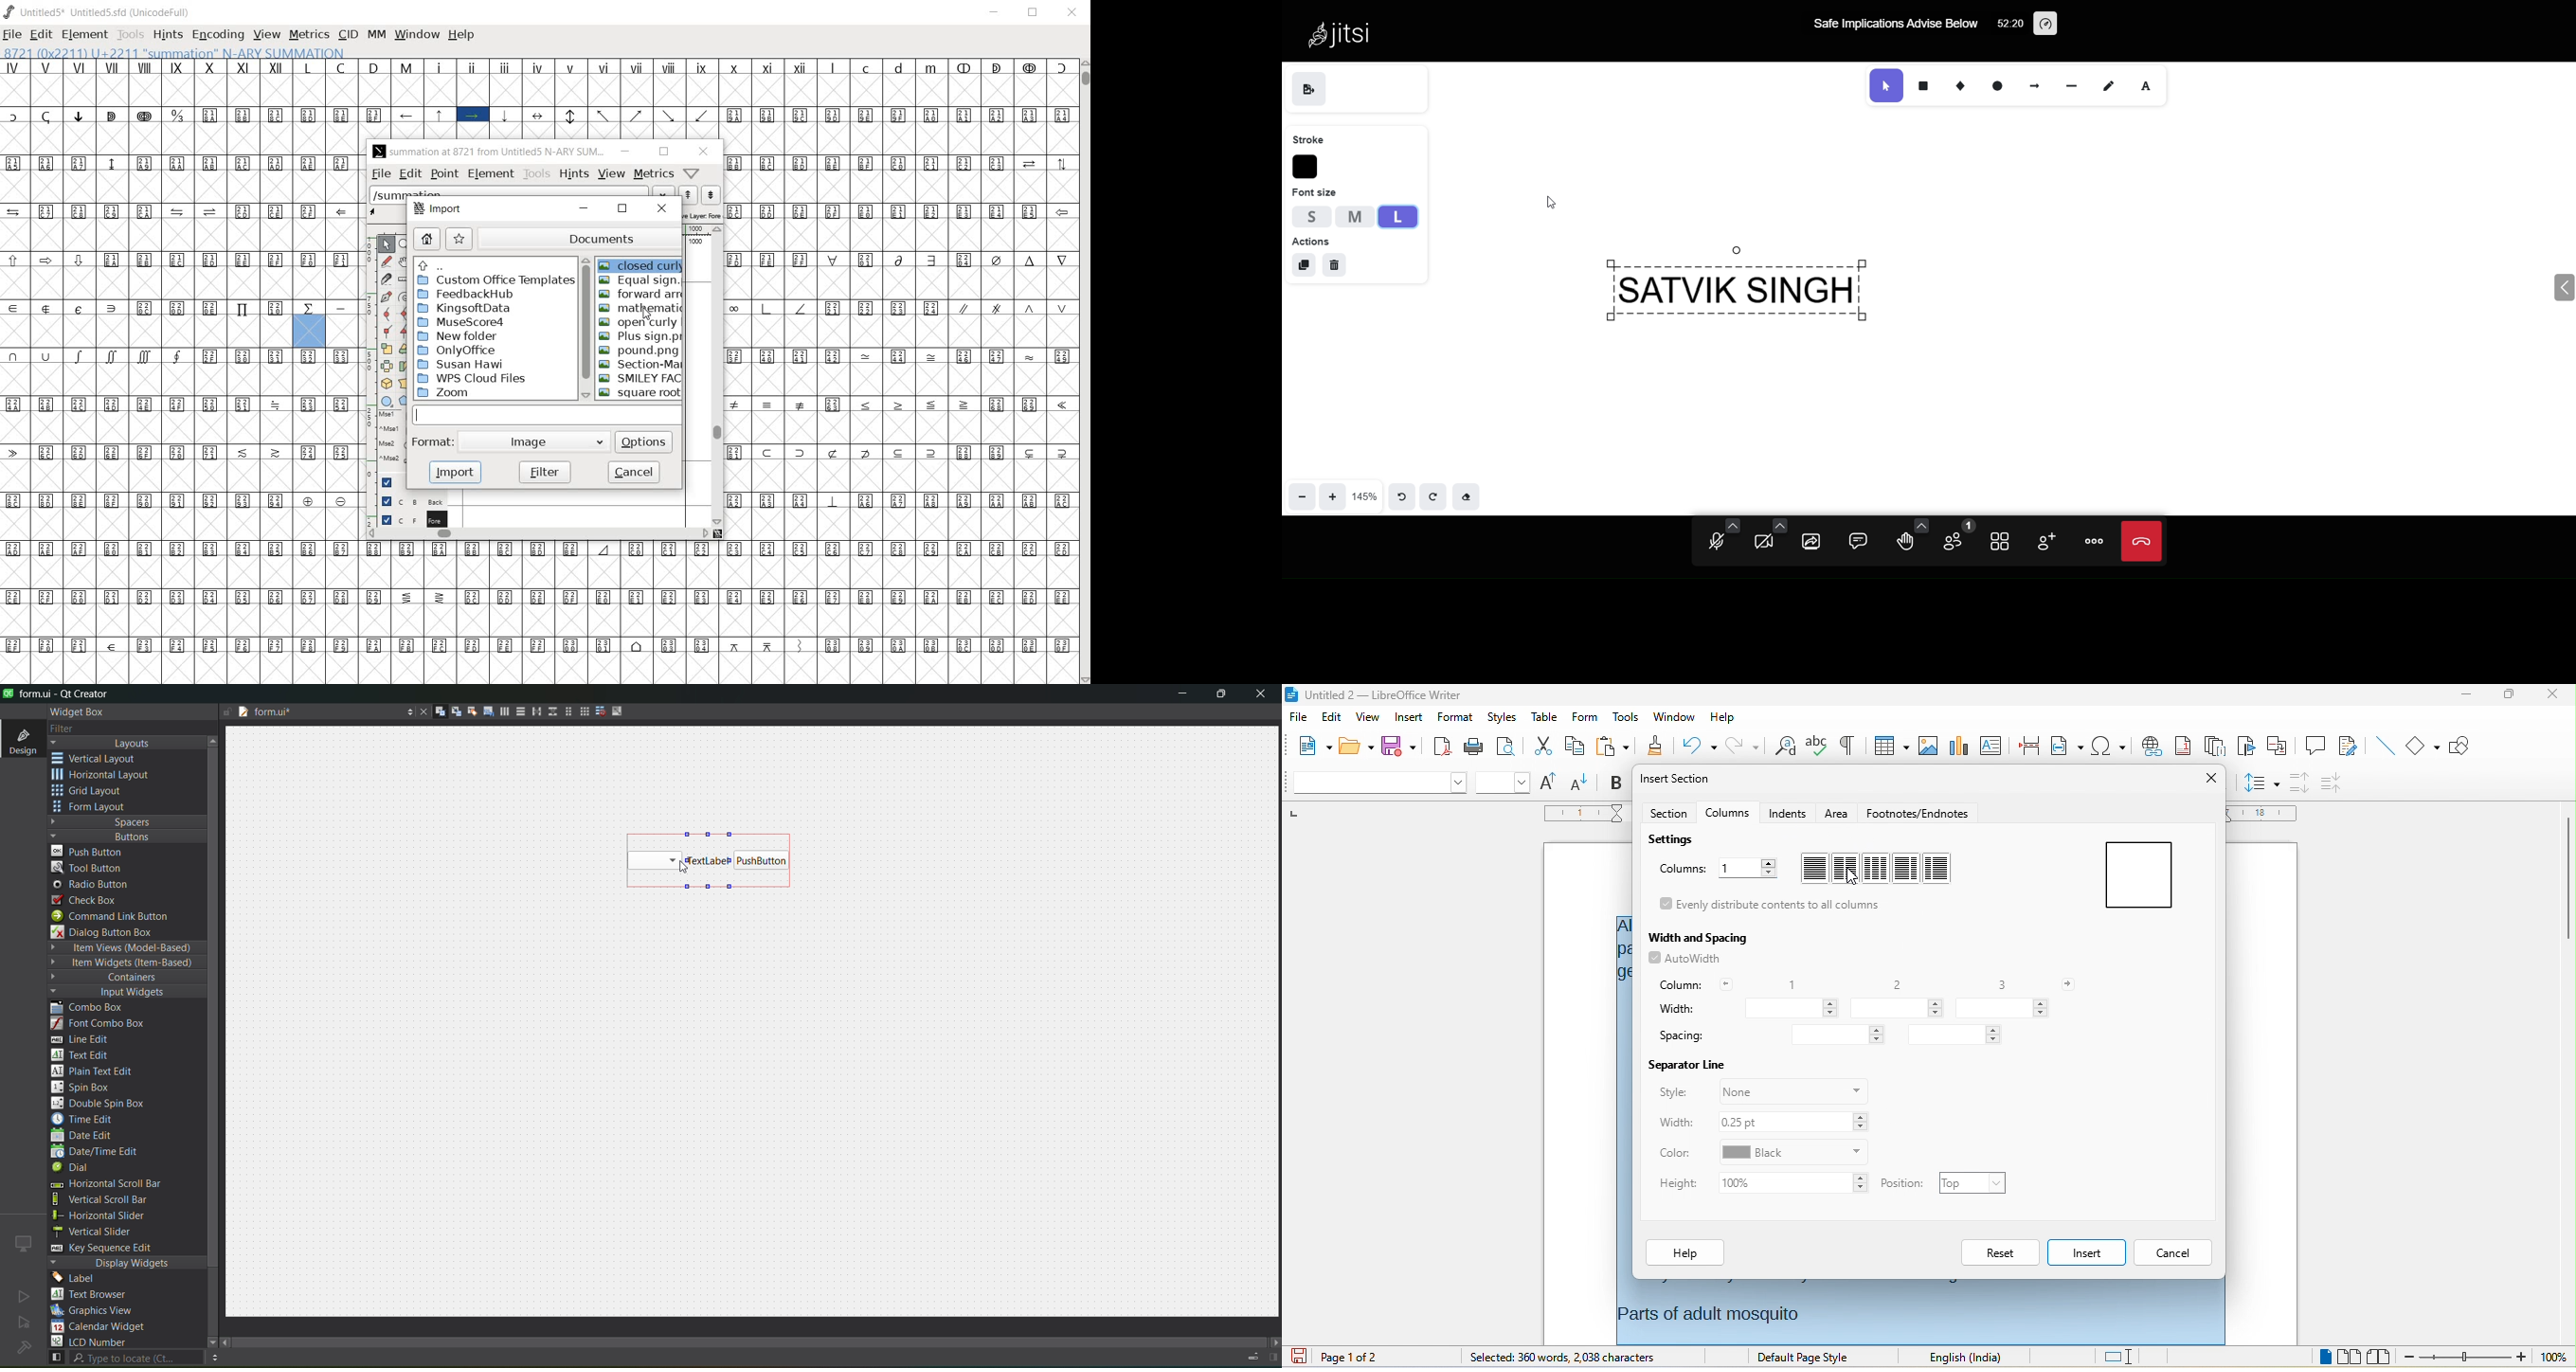 The width and height of the screenshot is (2576, 1372). Describe the element at coordinates (574, 173) in the screenshot. I see `hints` at that location.